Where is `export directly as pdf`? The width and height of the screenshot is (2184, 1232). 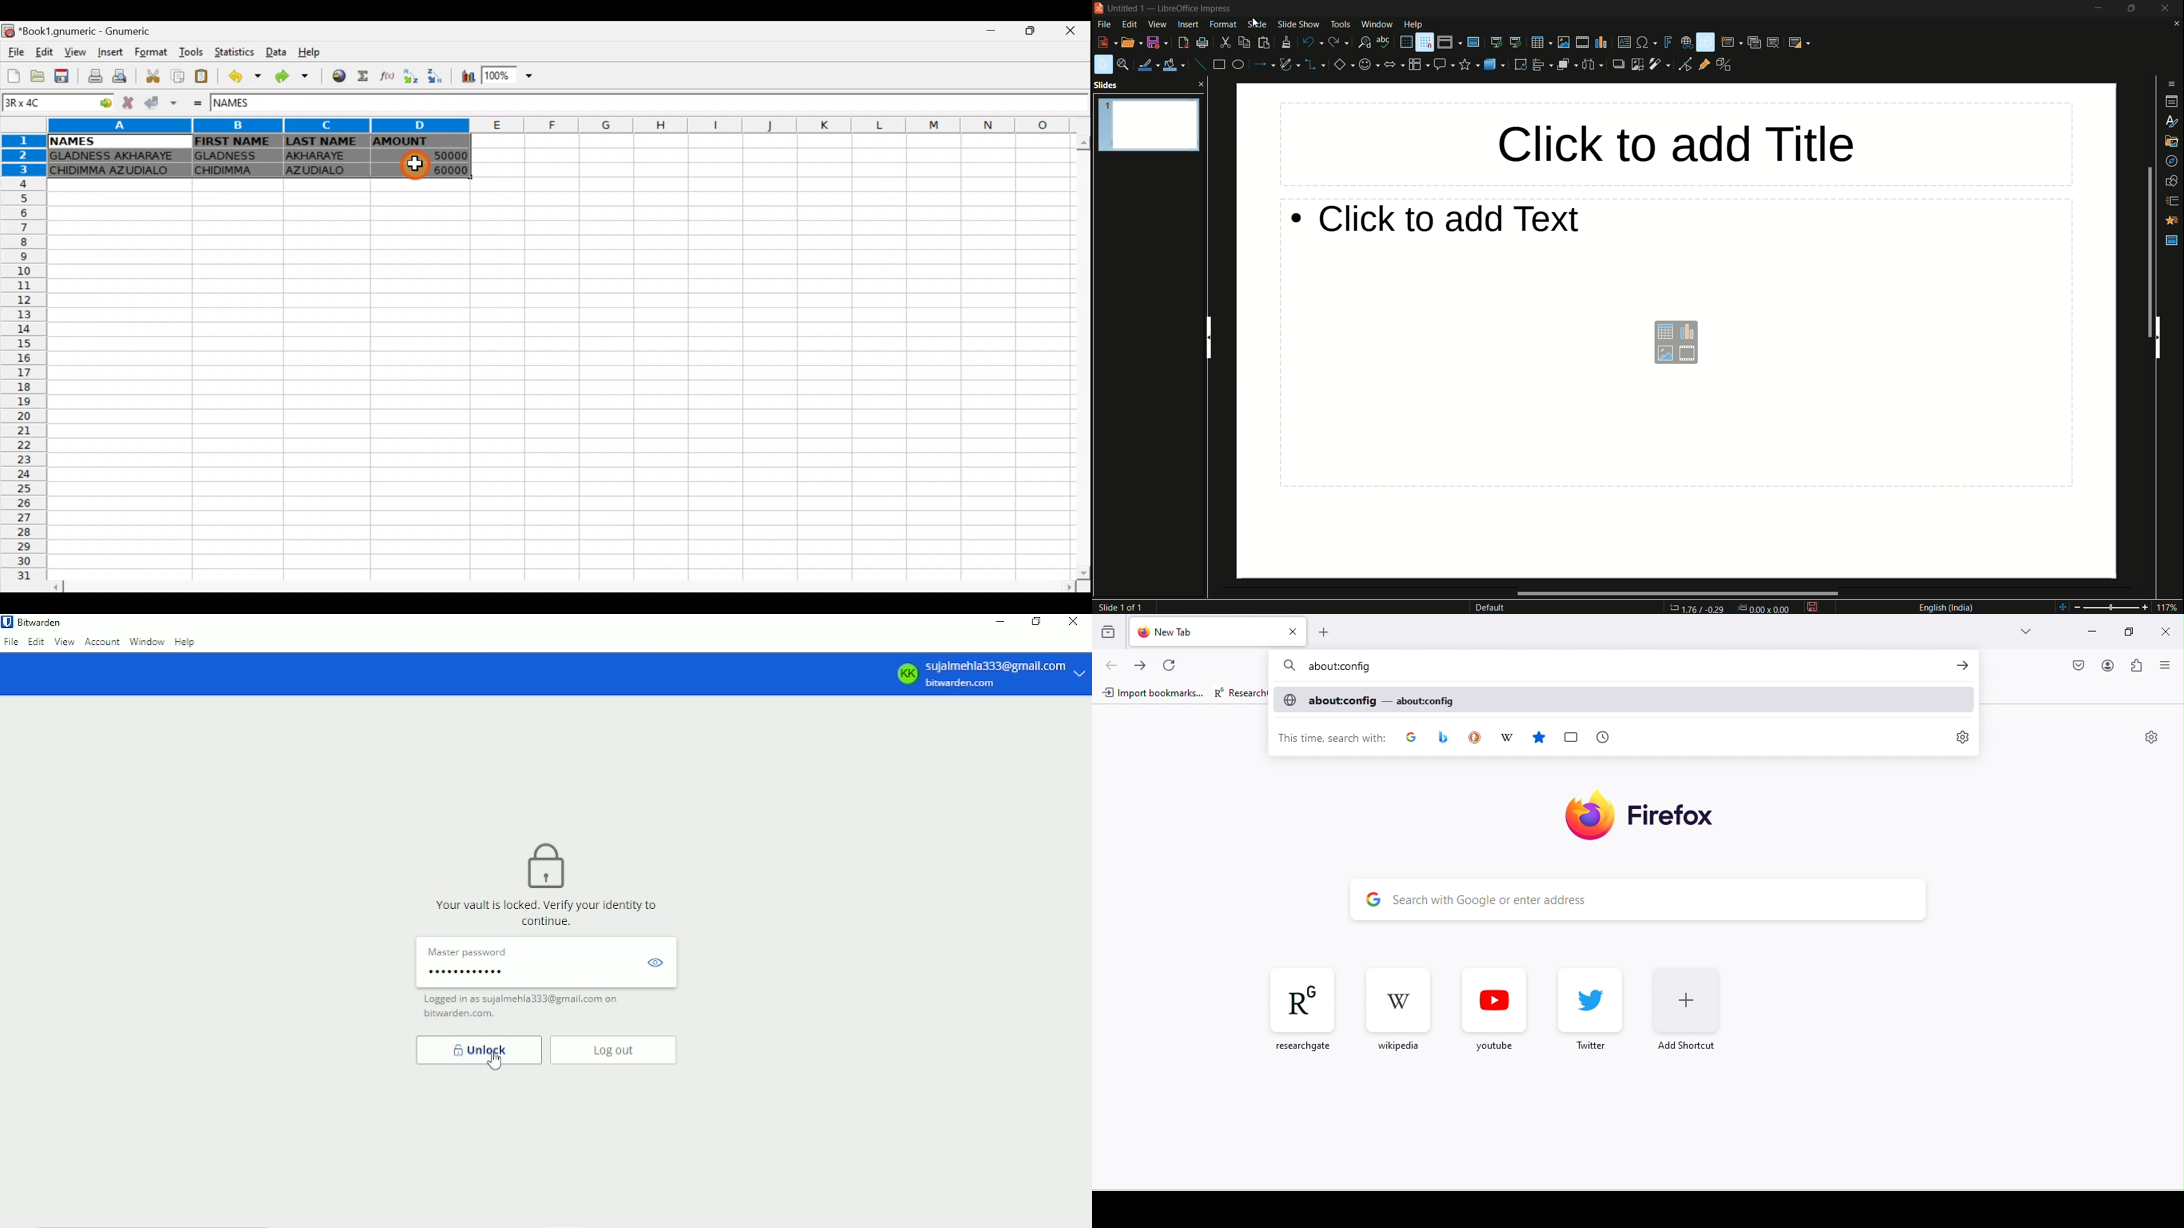
export directly as pdf is located at coordinates (1181, 43).